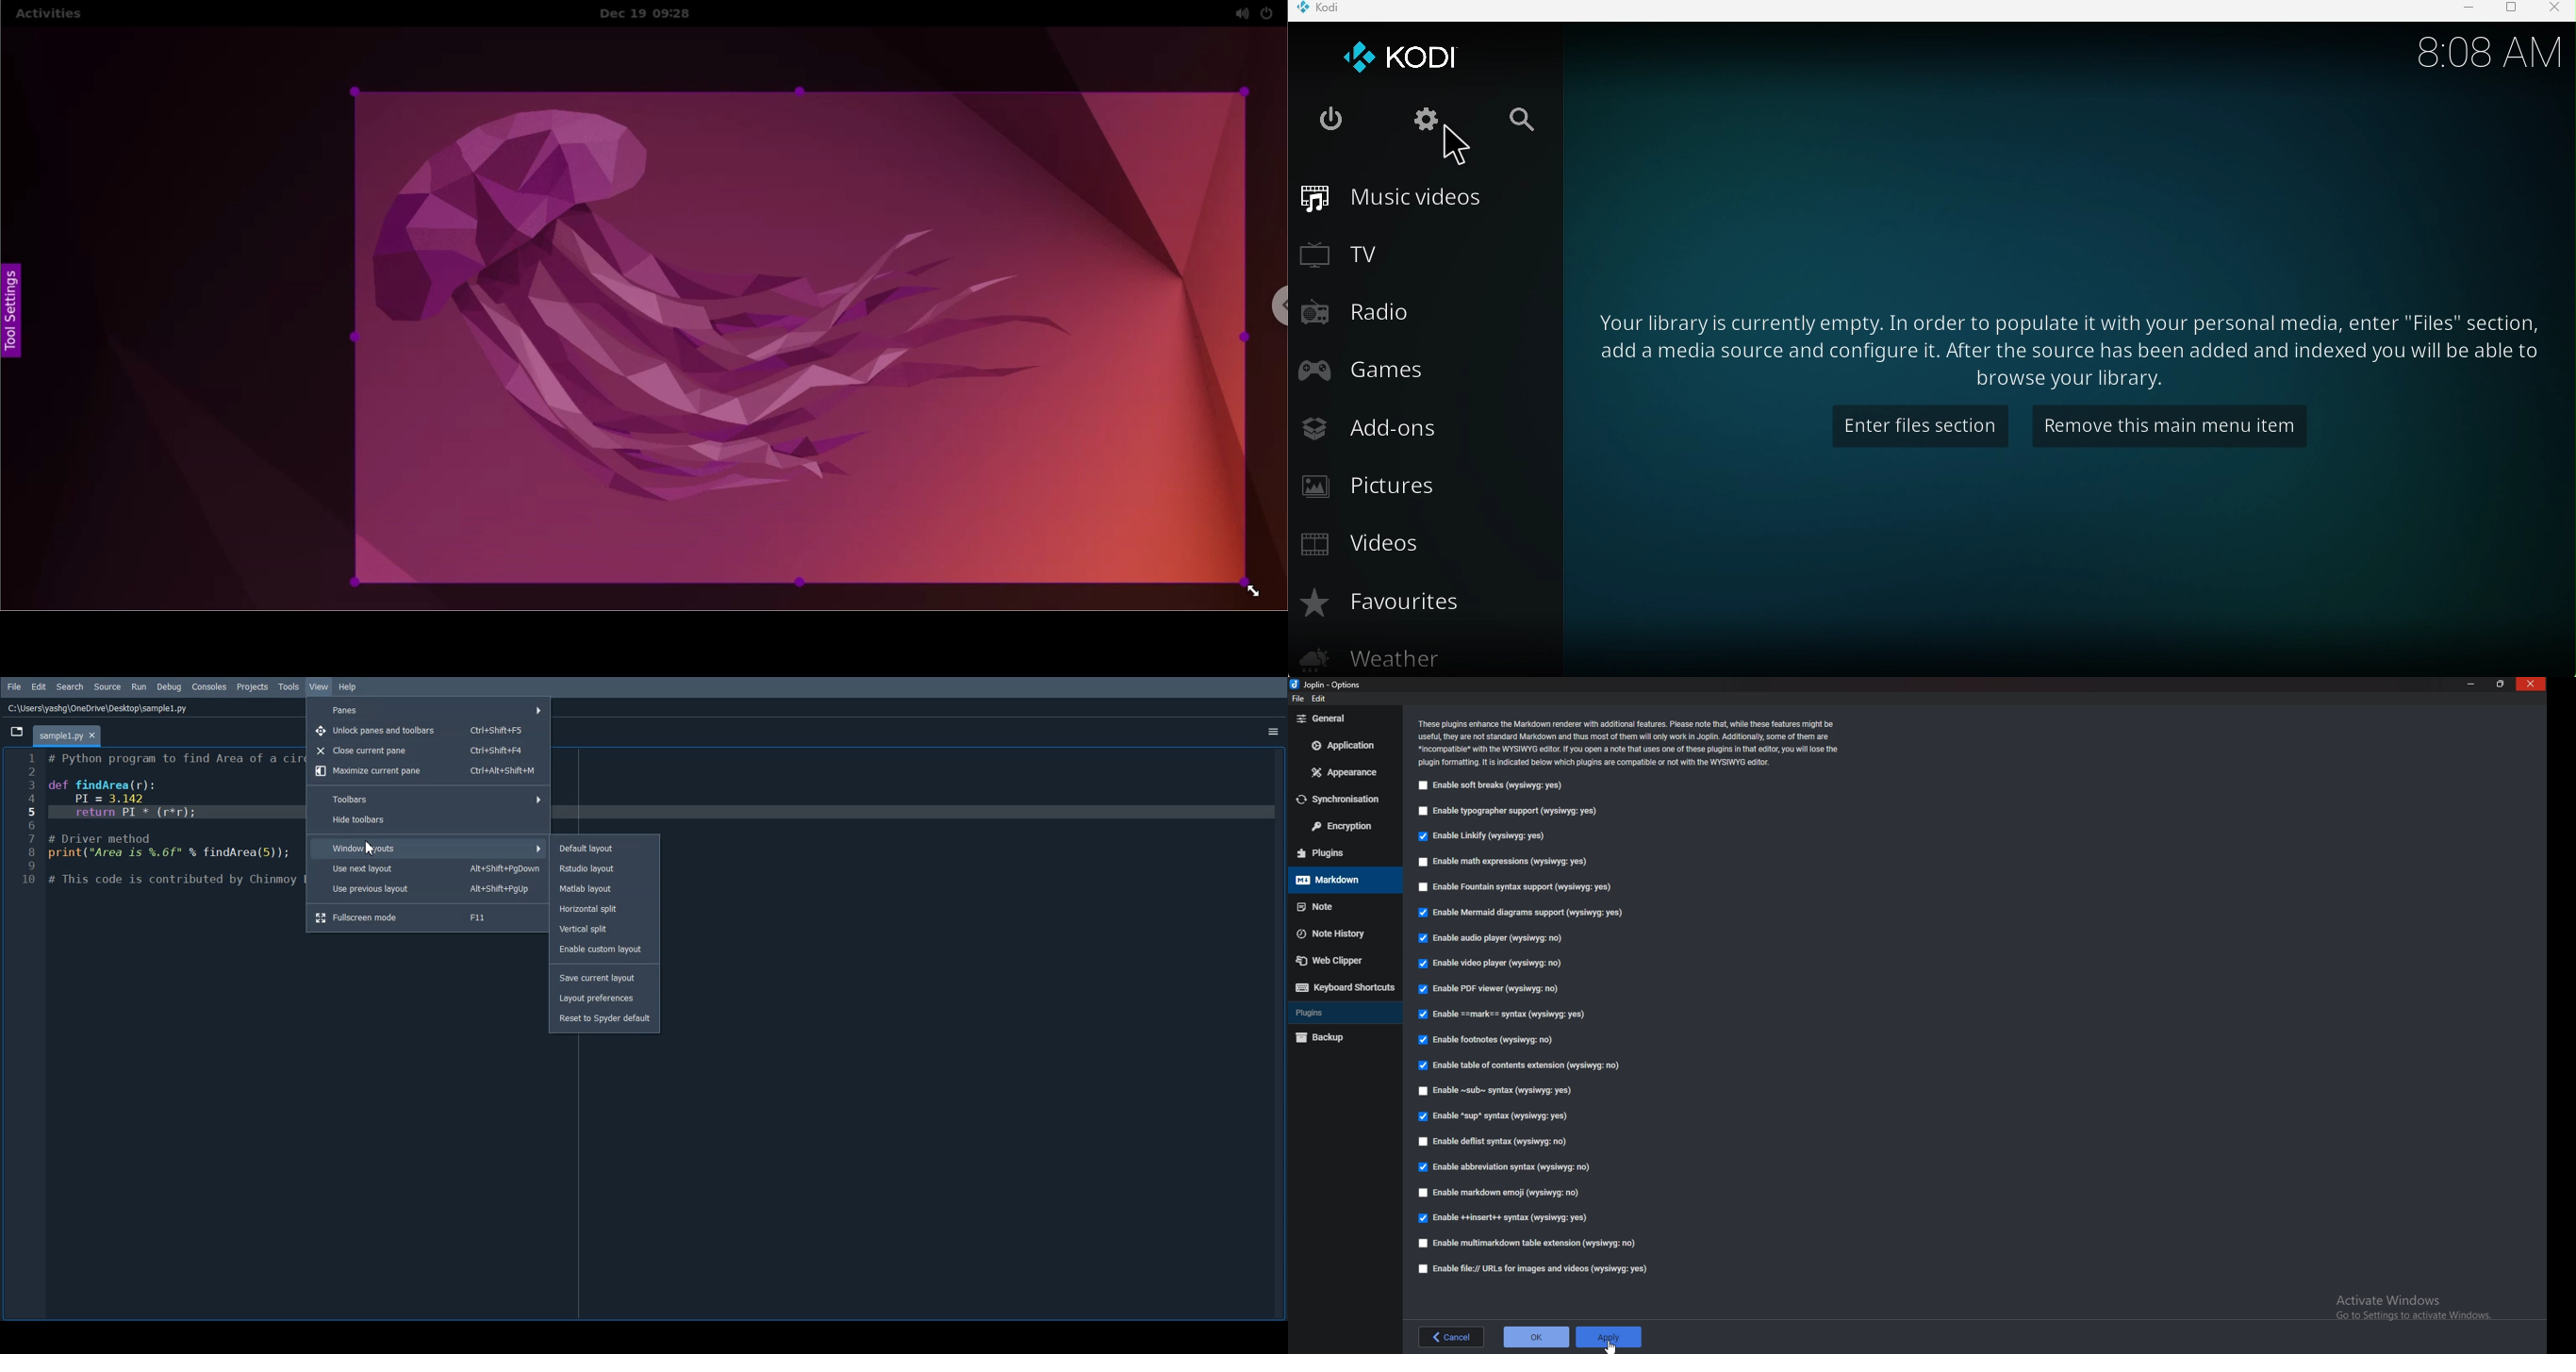  Describe the element at coordinates (169, 687) in the screenshot. I see `Debug` at that location.